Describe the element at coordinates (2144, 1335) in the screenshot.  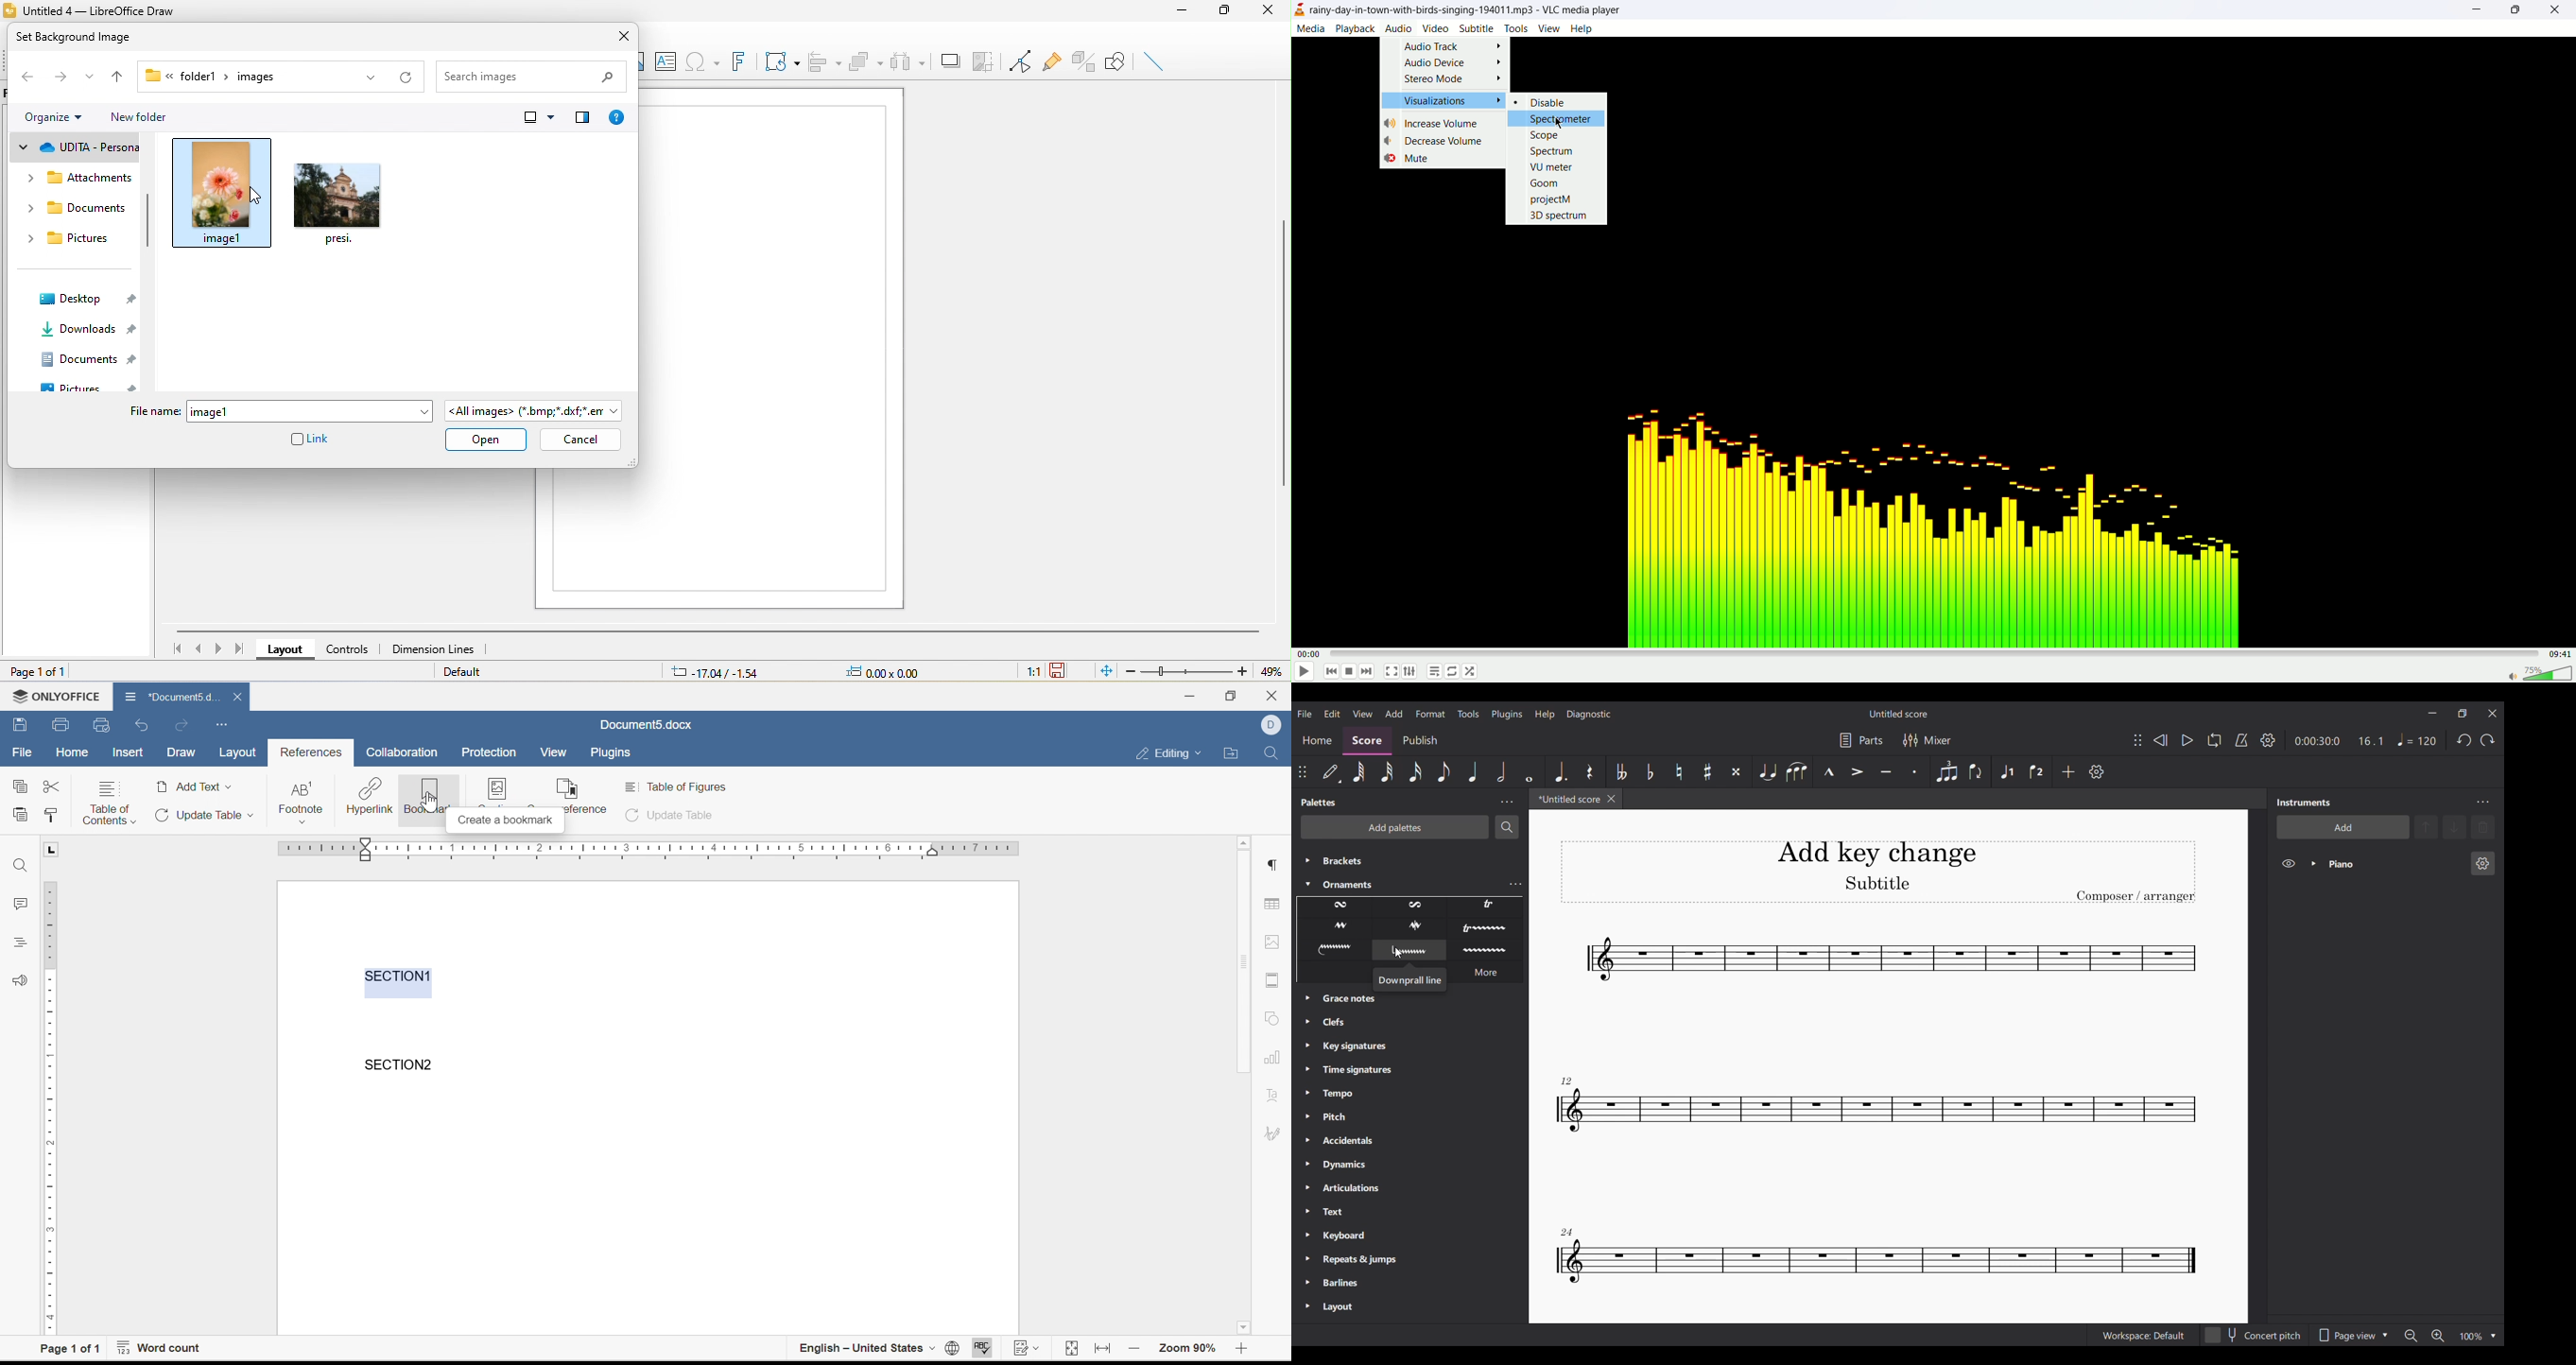
I see `Workspace: default` at that location.